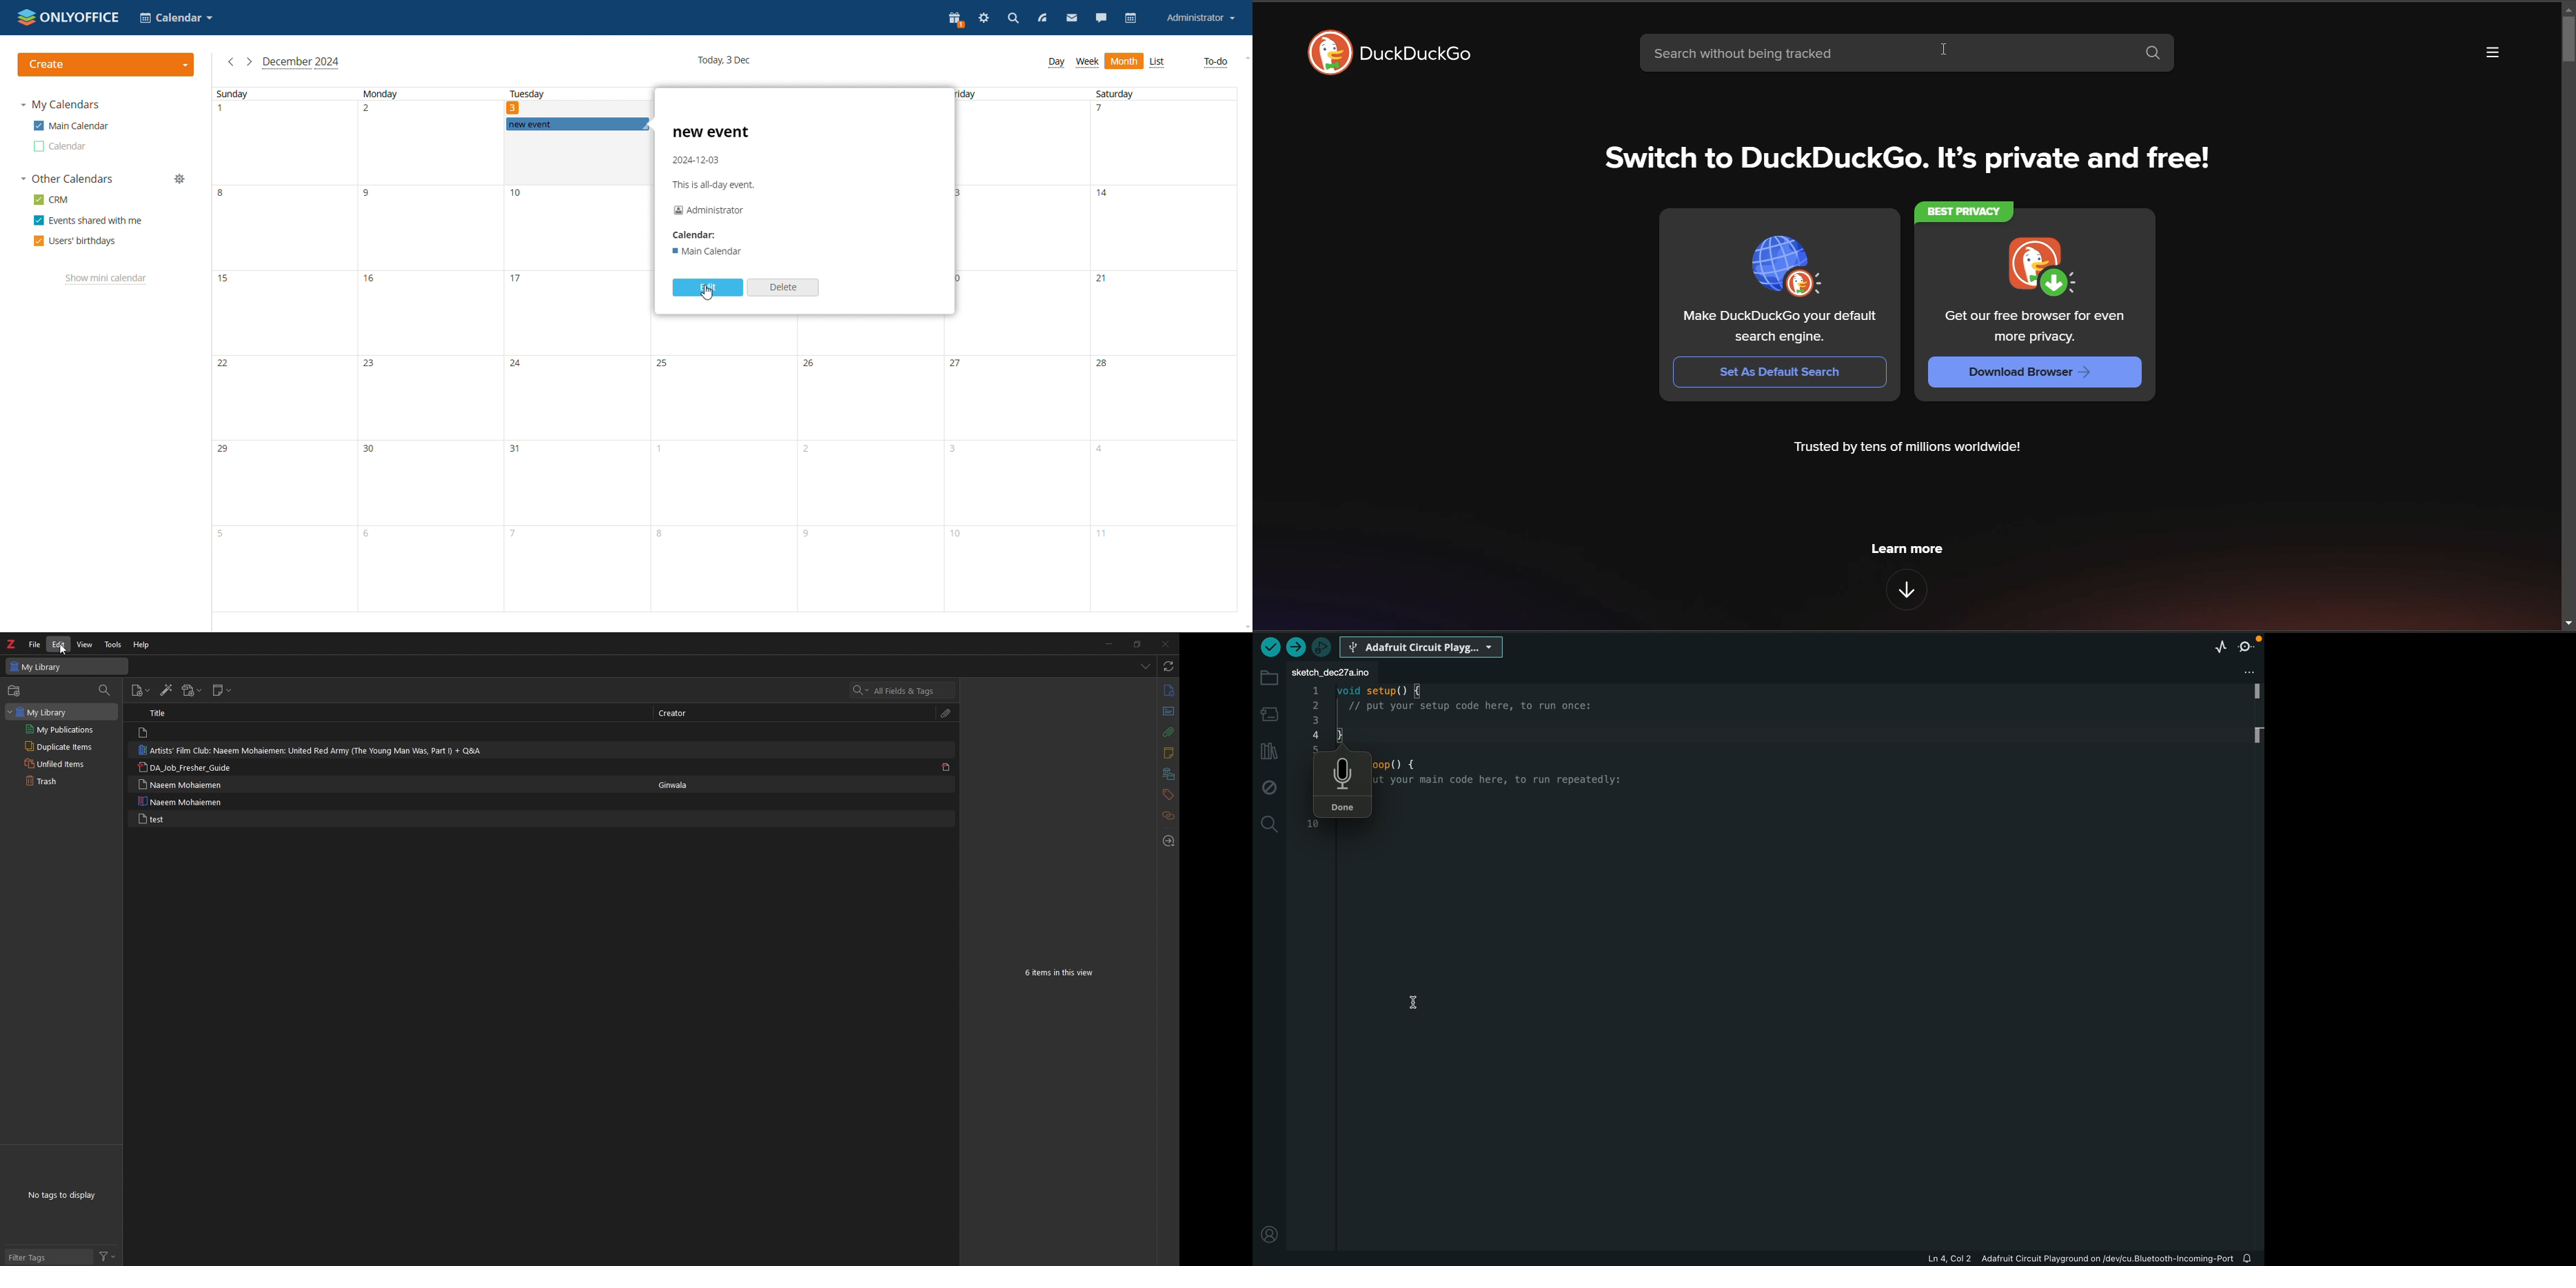 The height and width of the screenshot is (1288, 2576). What do you see at coordinates (192, 767) in the screenshot?
I see `DA_Job,_Fresher_Guide` at bounding box center [192, 767].